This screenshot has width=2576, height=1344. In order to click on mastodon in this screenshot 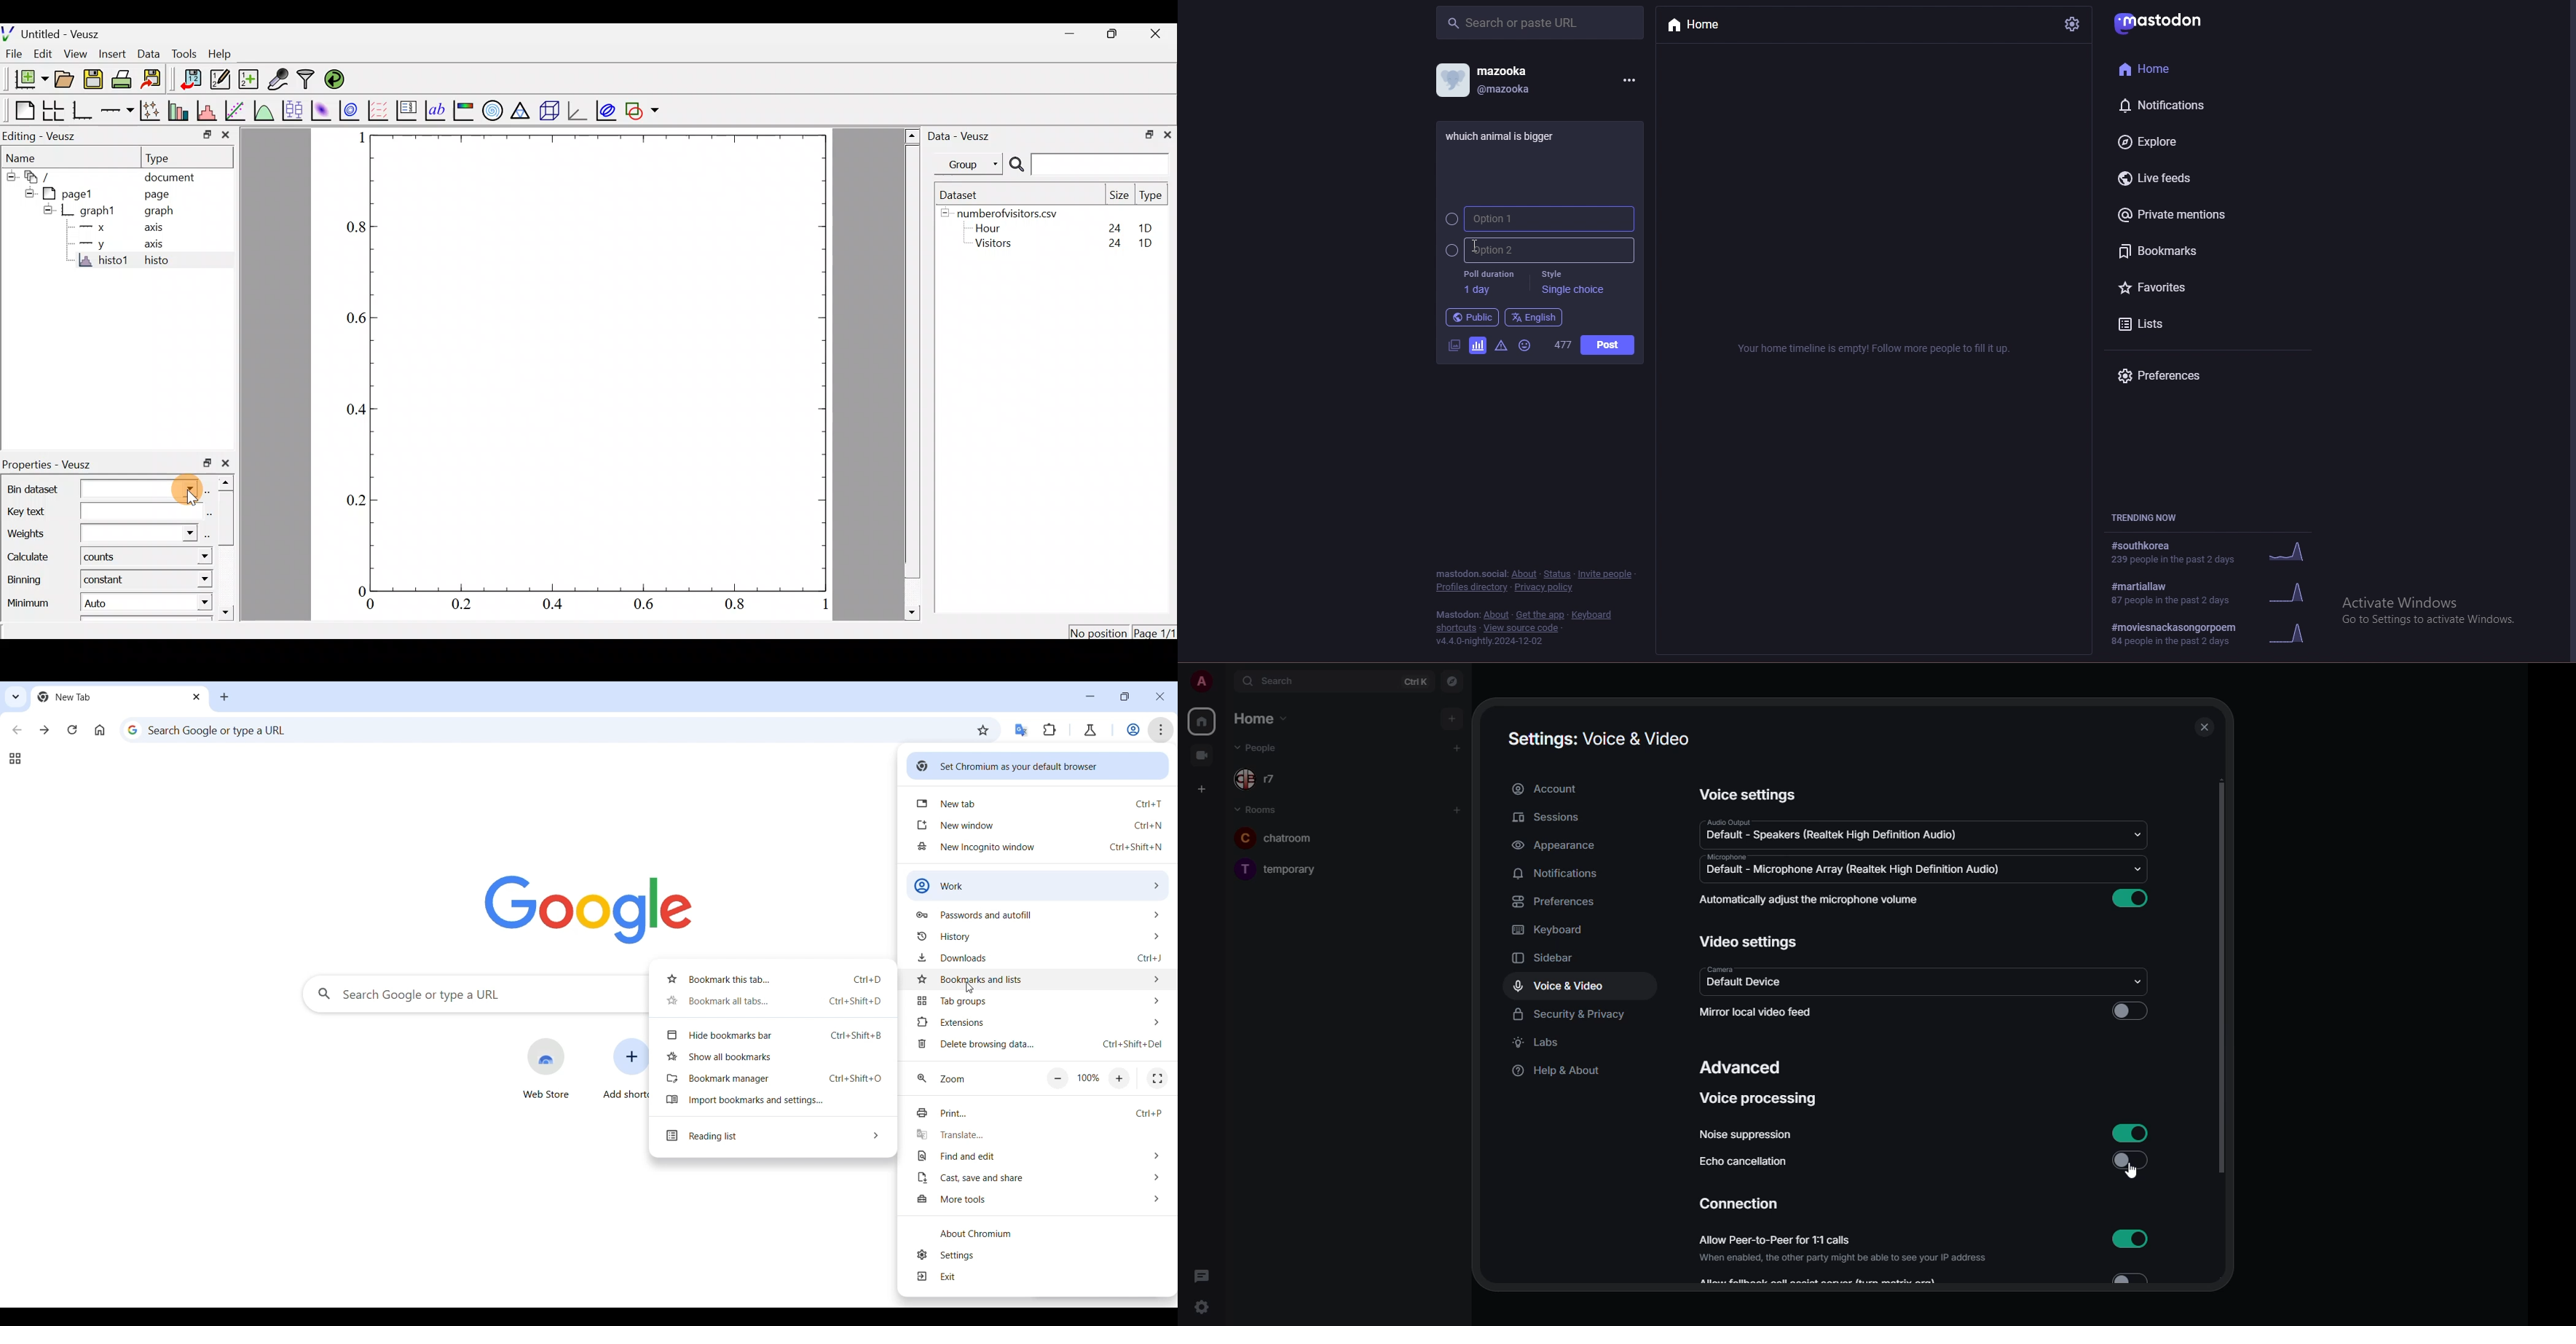, I will do `click(1457, 615)`.